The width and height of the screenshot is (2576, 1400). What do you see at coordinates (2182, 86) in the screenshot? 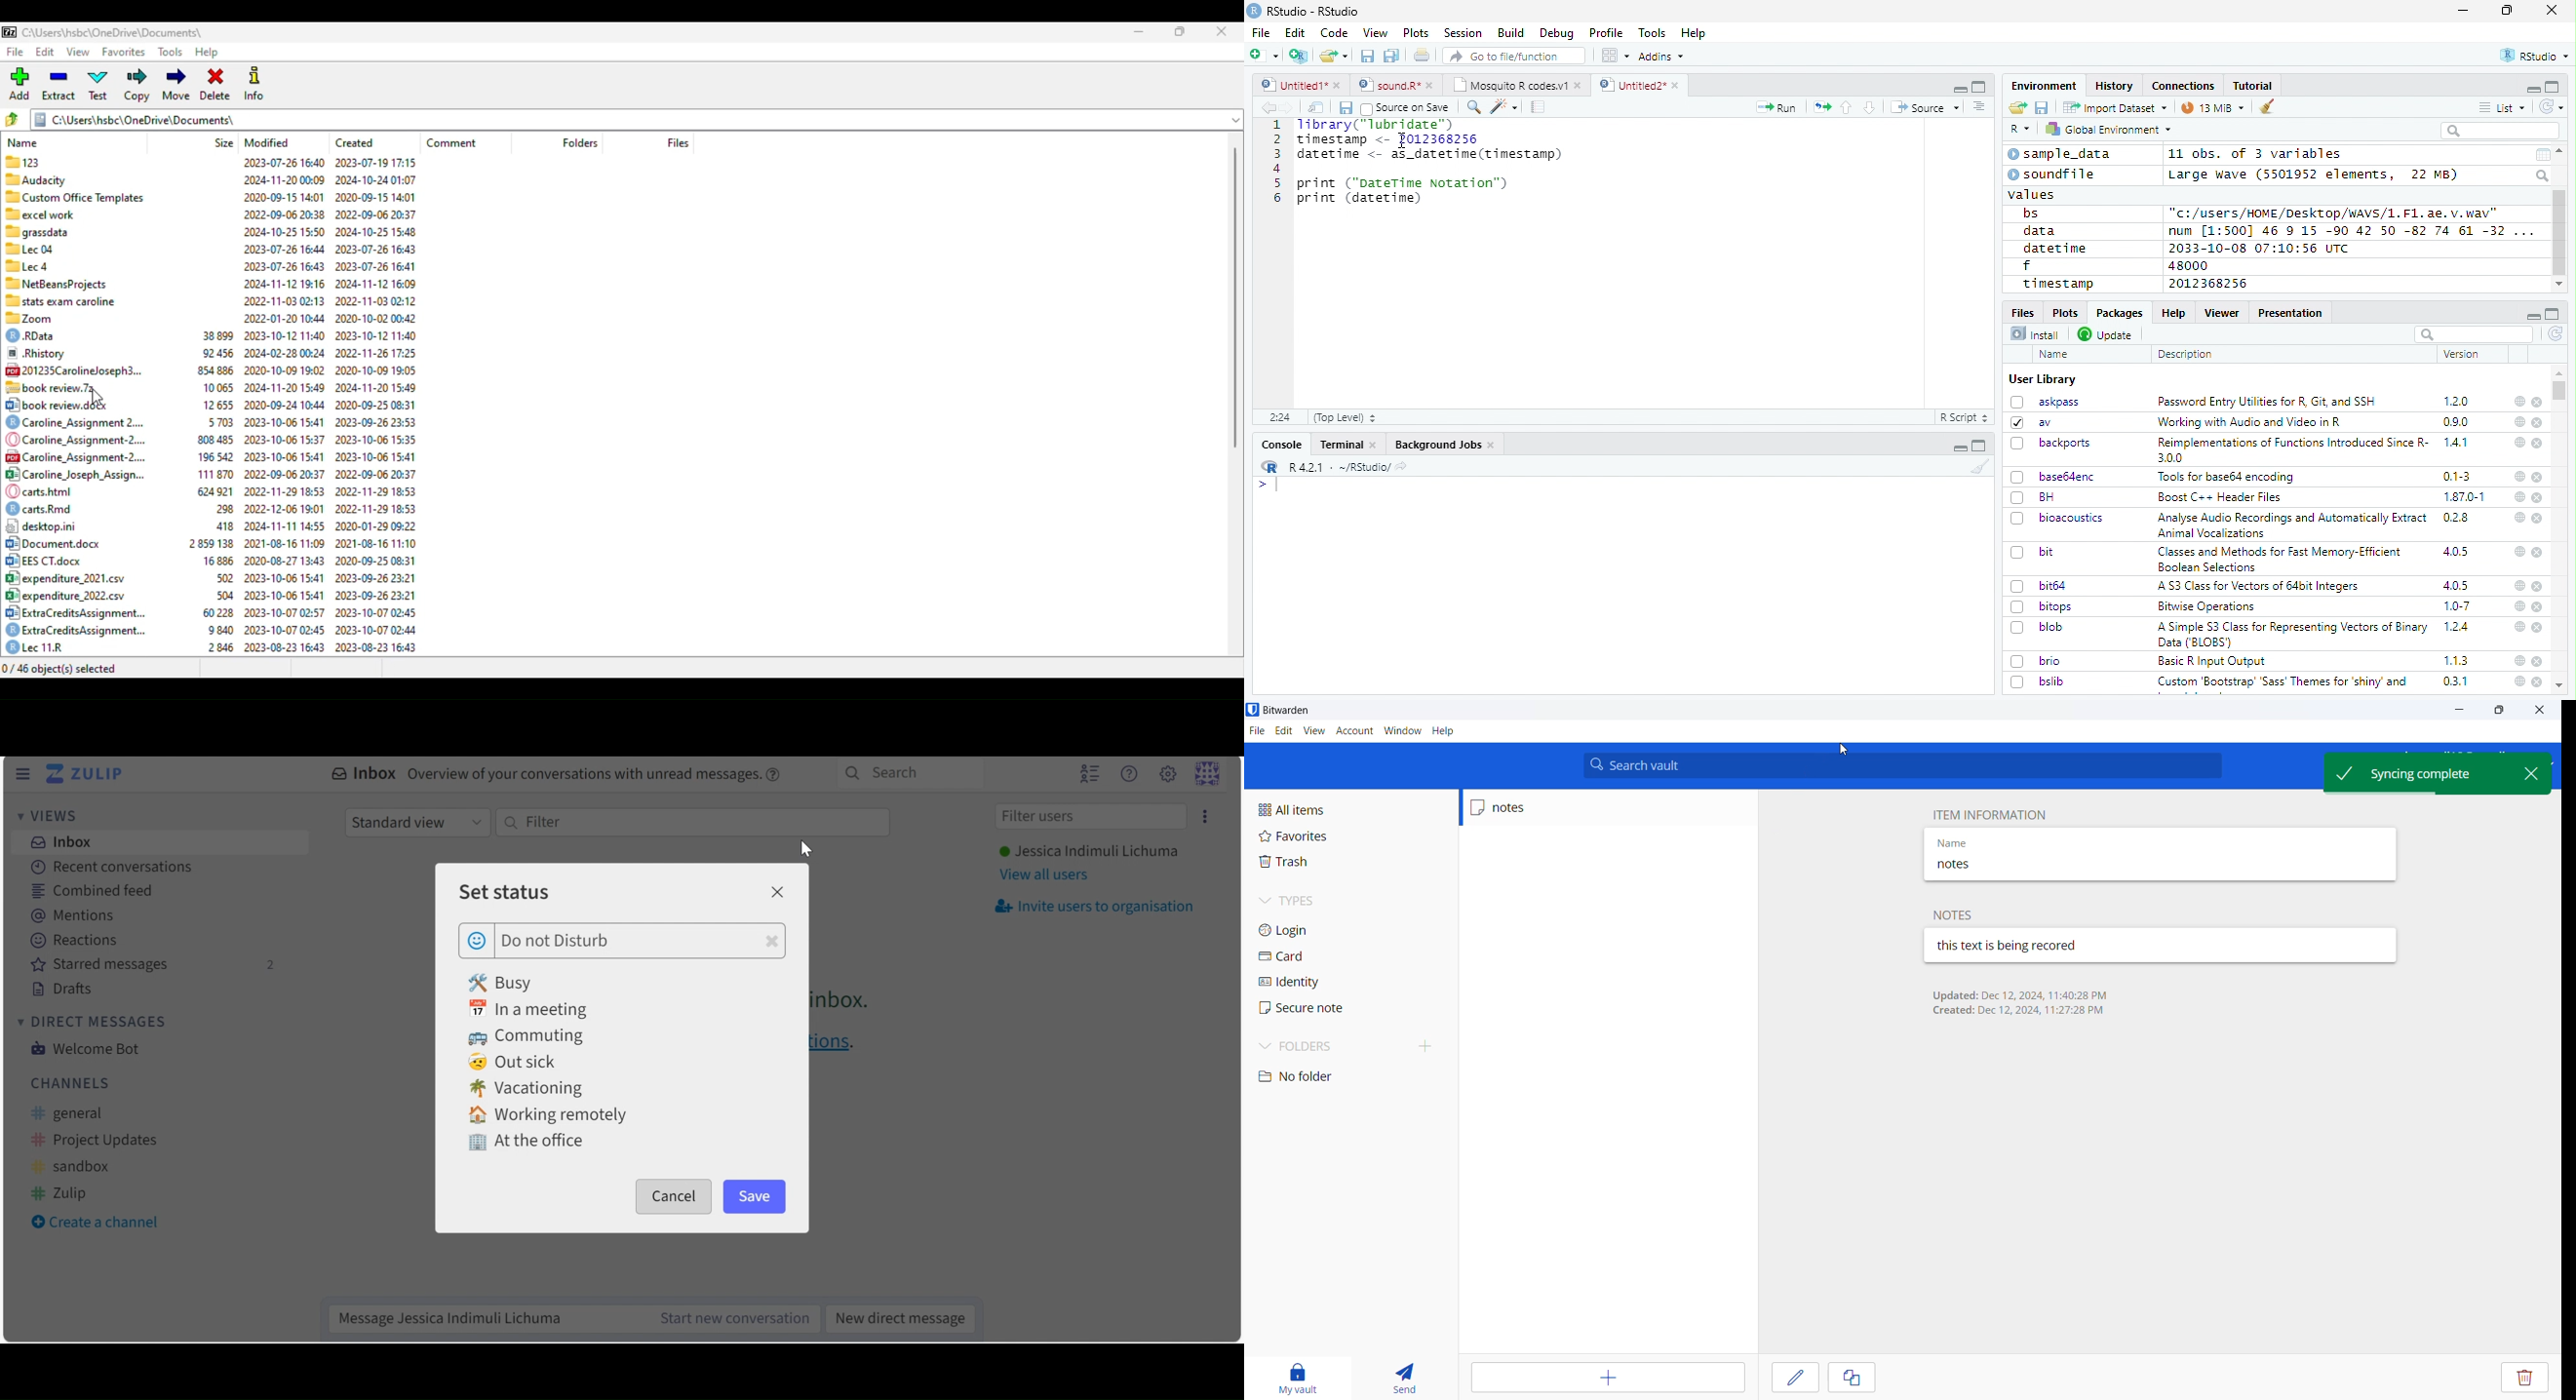
I see `Connections` at bounding box center [2182, 86].